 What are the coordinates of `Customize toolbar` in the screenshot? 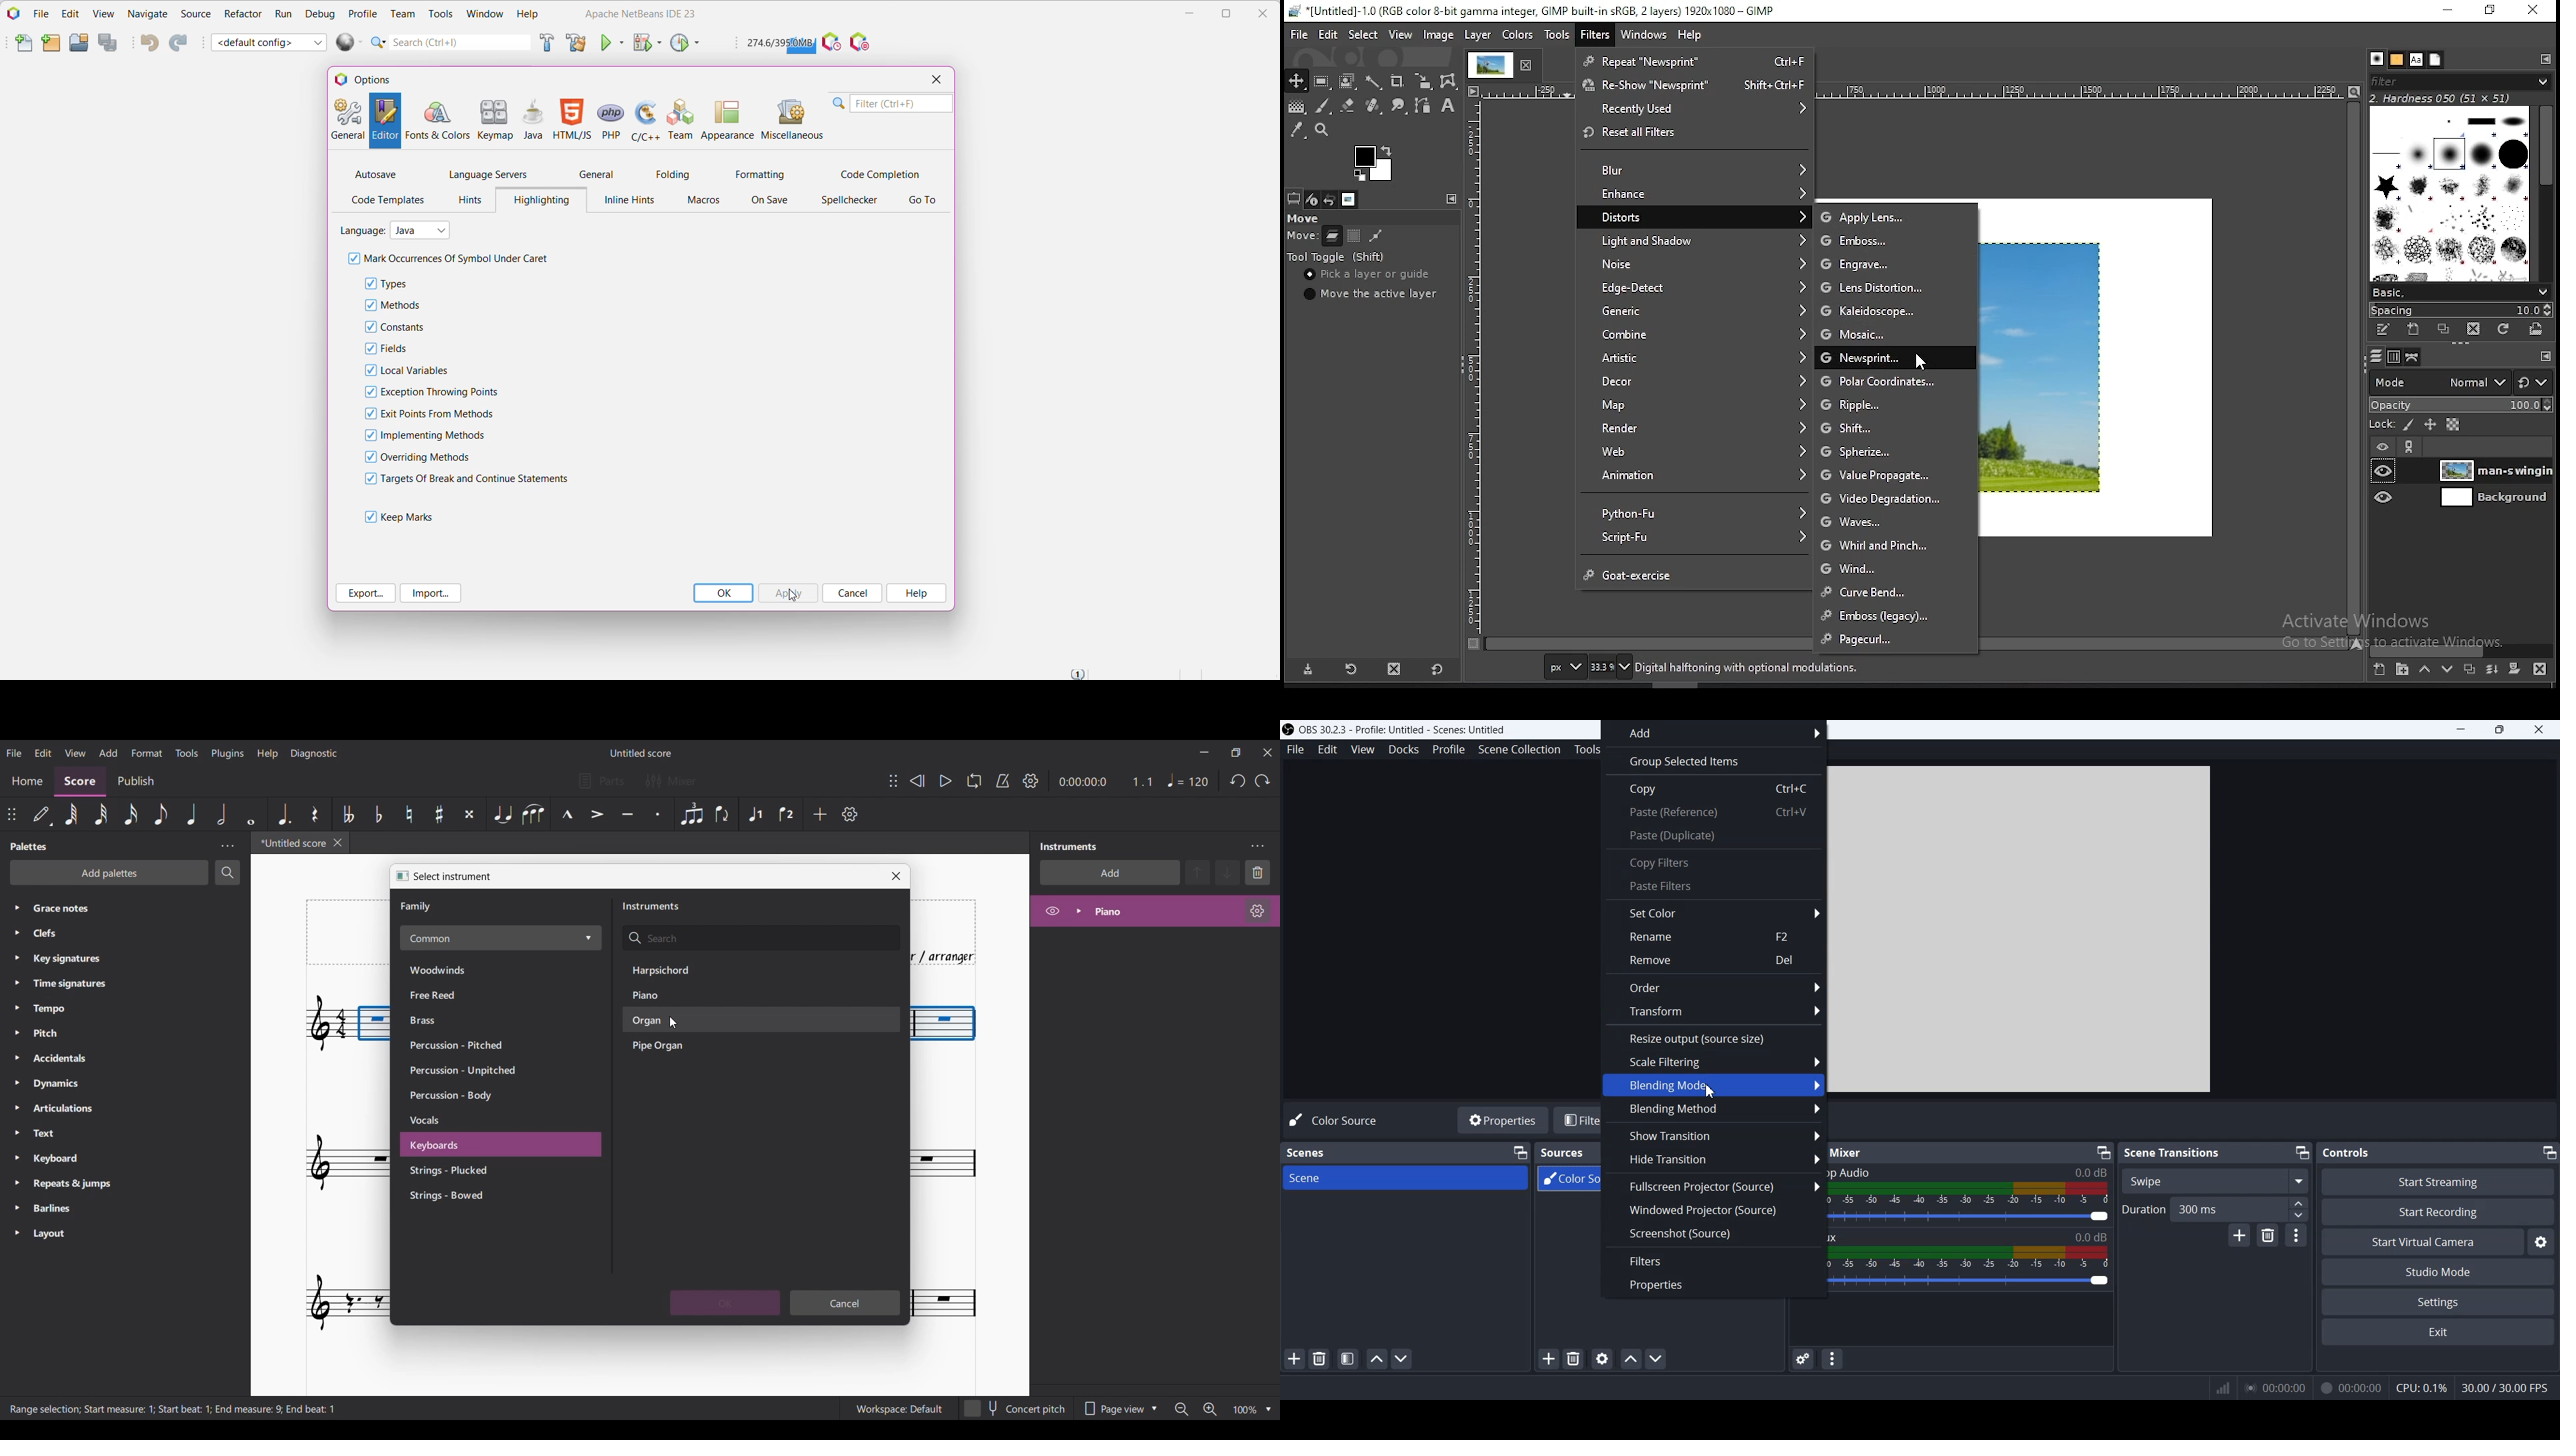 It's located at (850, 814).